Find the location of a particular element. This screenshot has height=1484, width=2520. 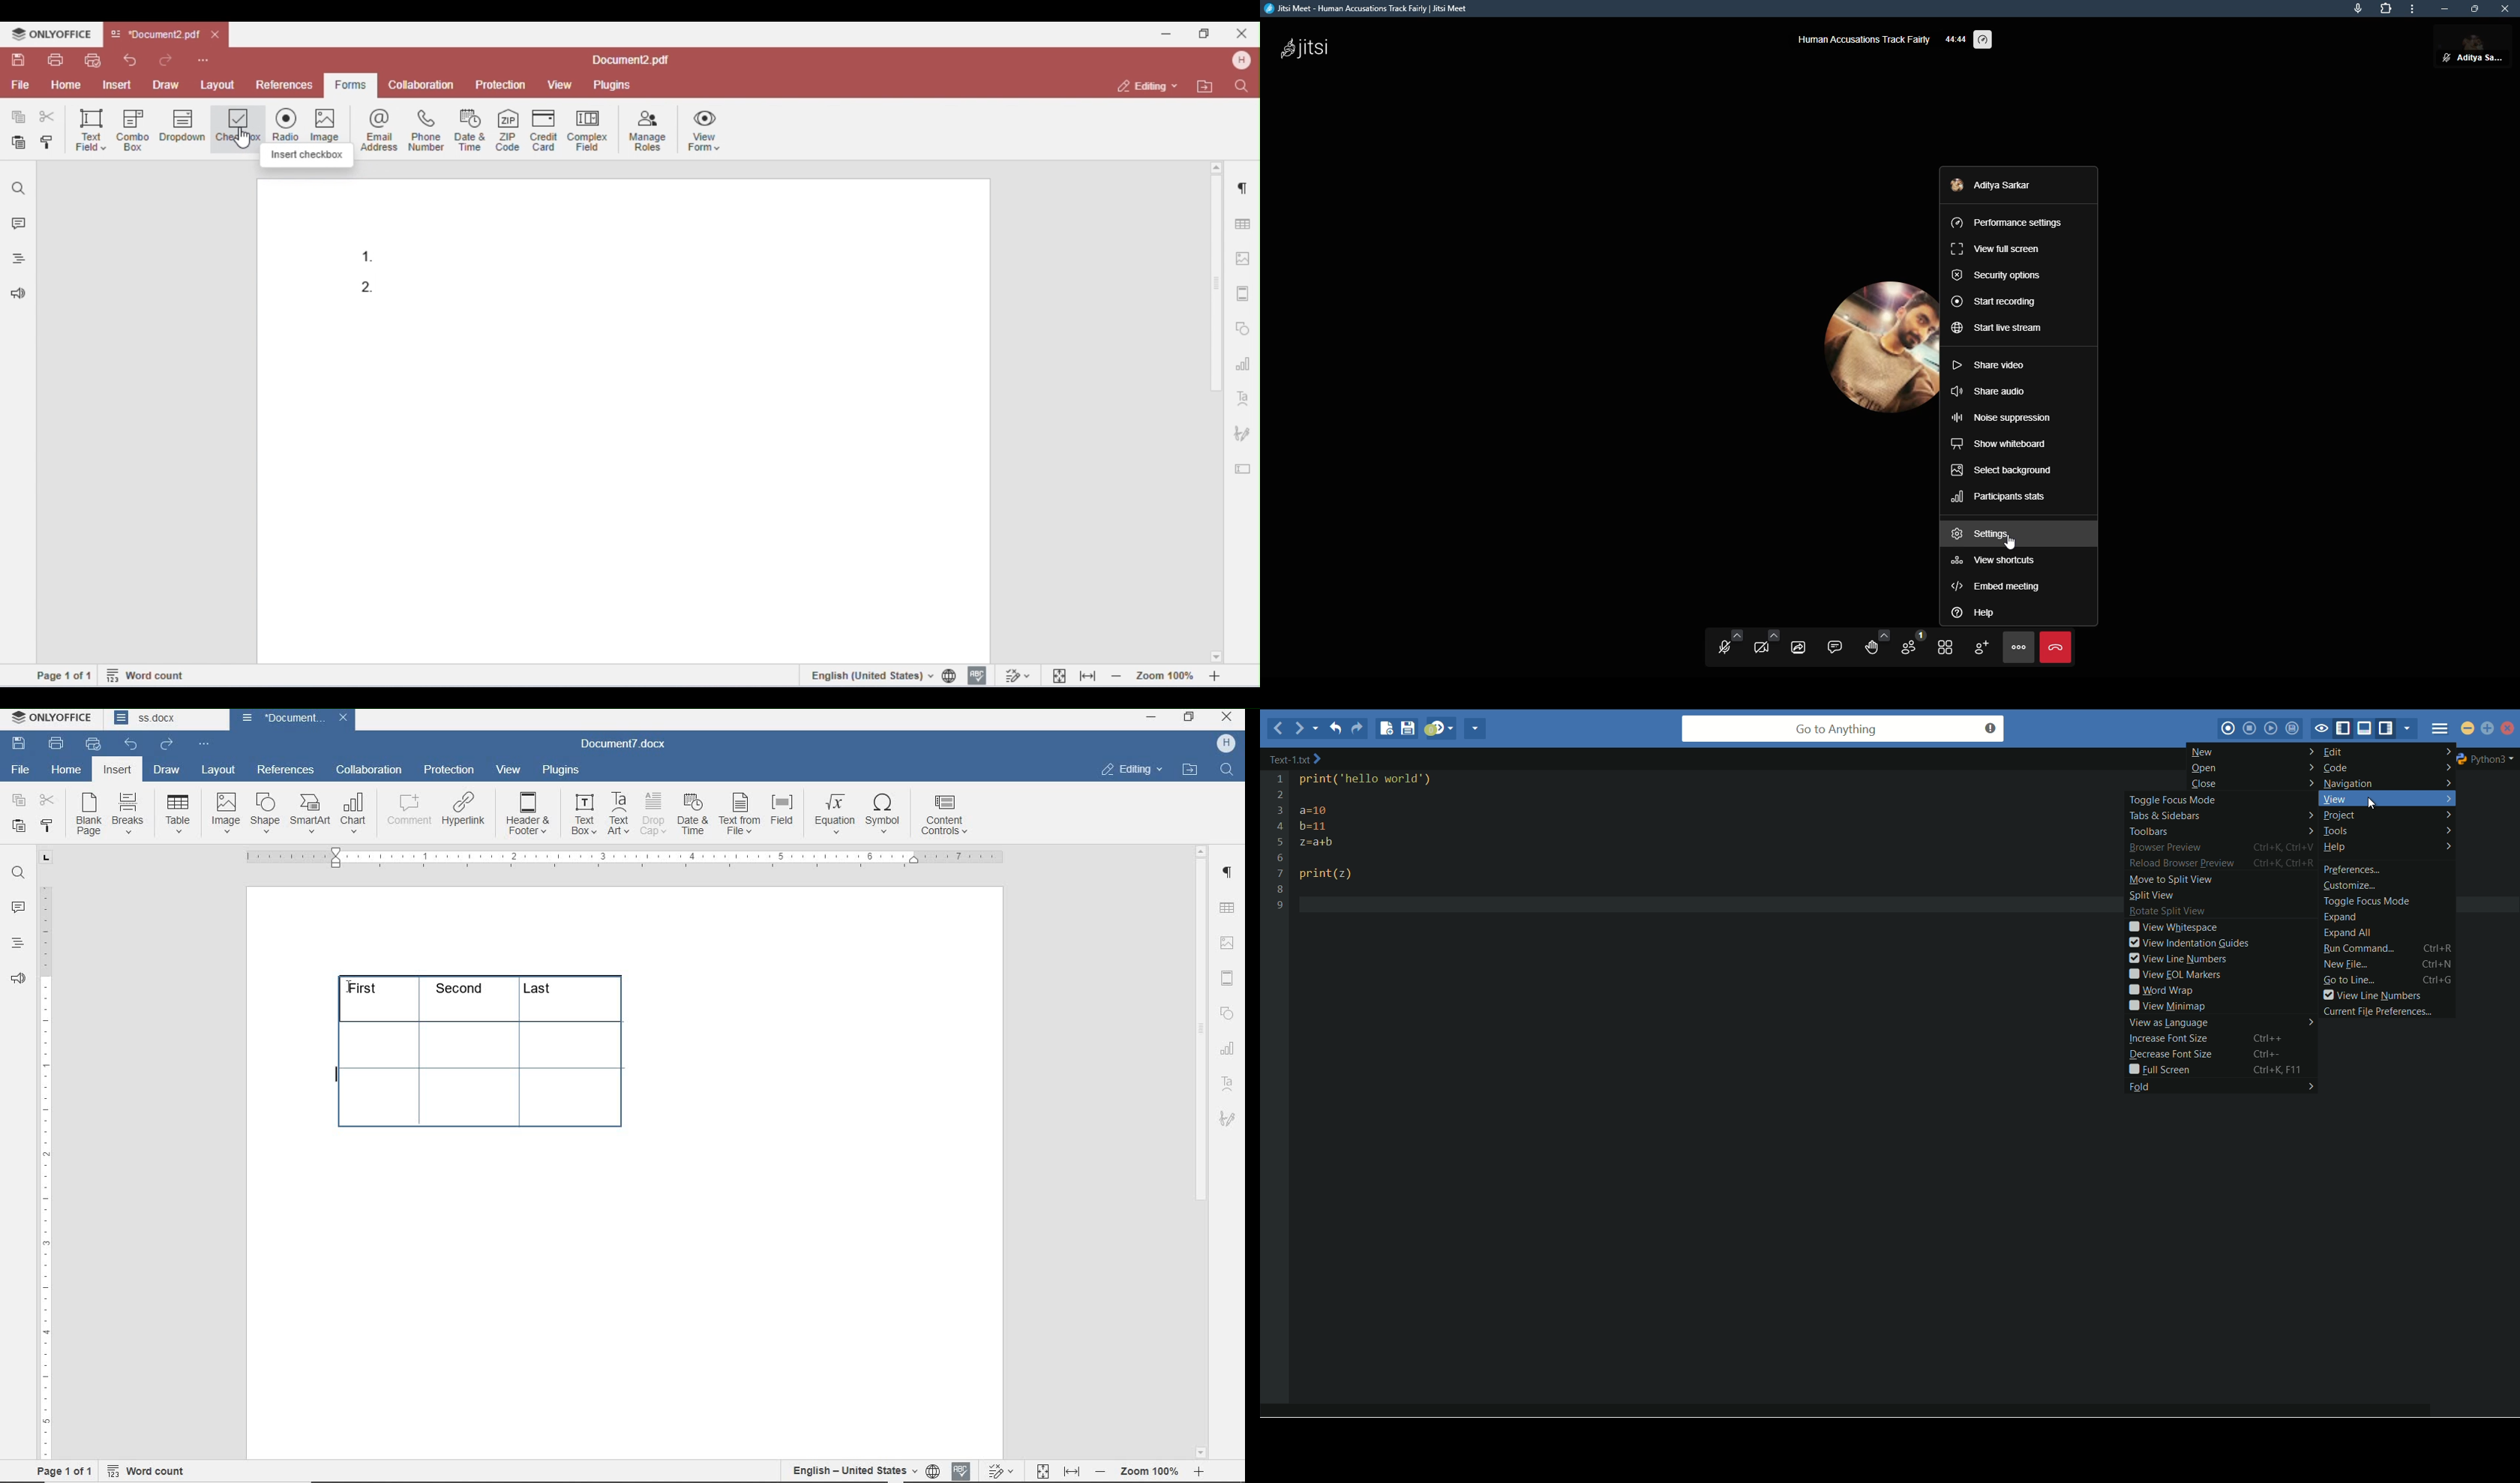

quick print is located at coordinates (93, 744).